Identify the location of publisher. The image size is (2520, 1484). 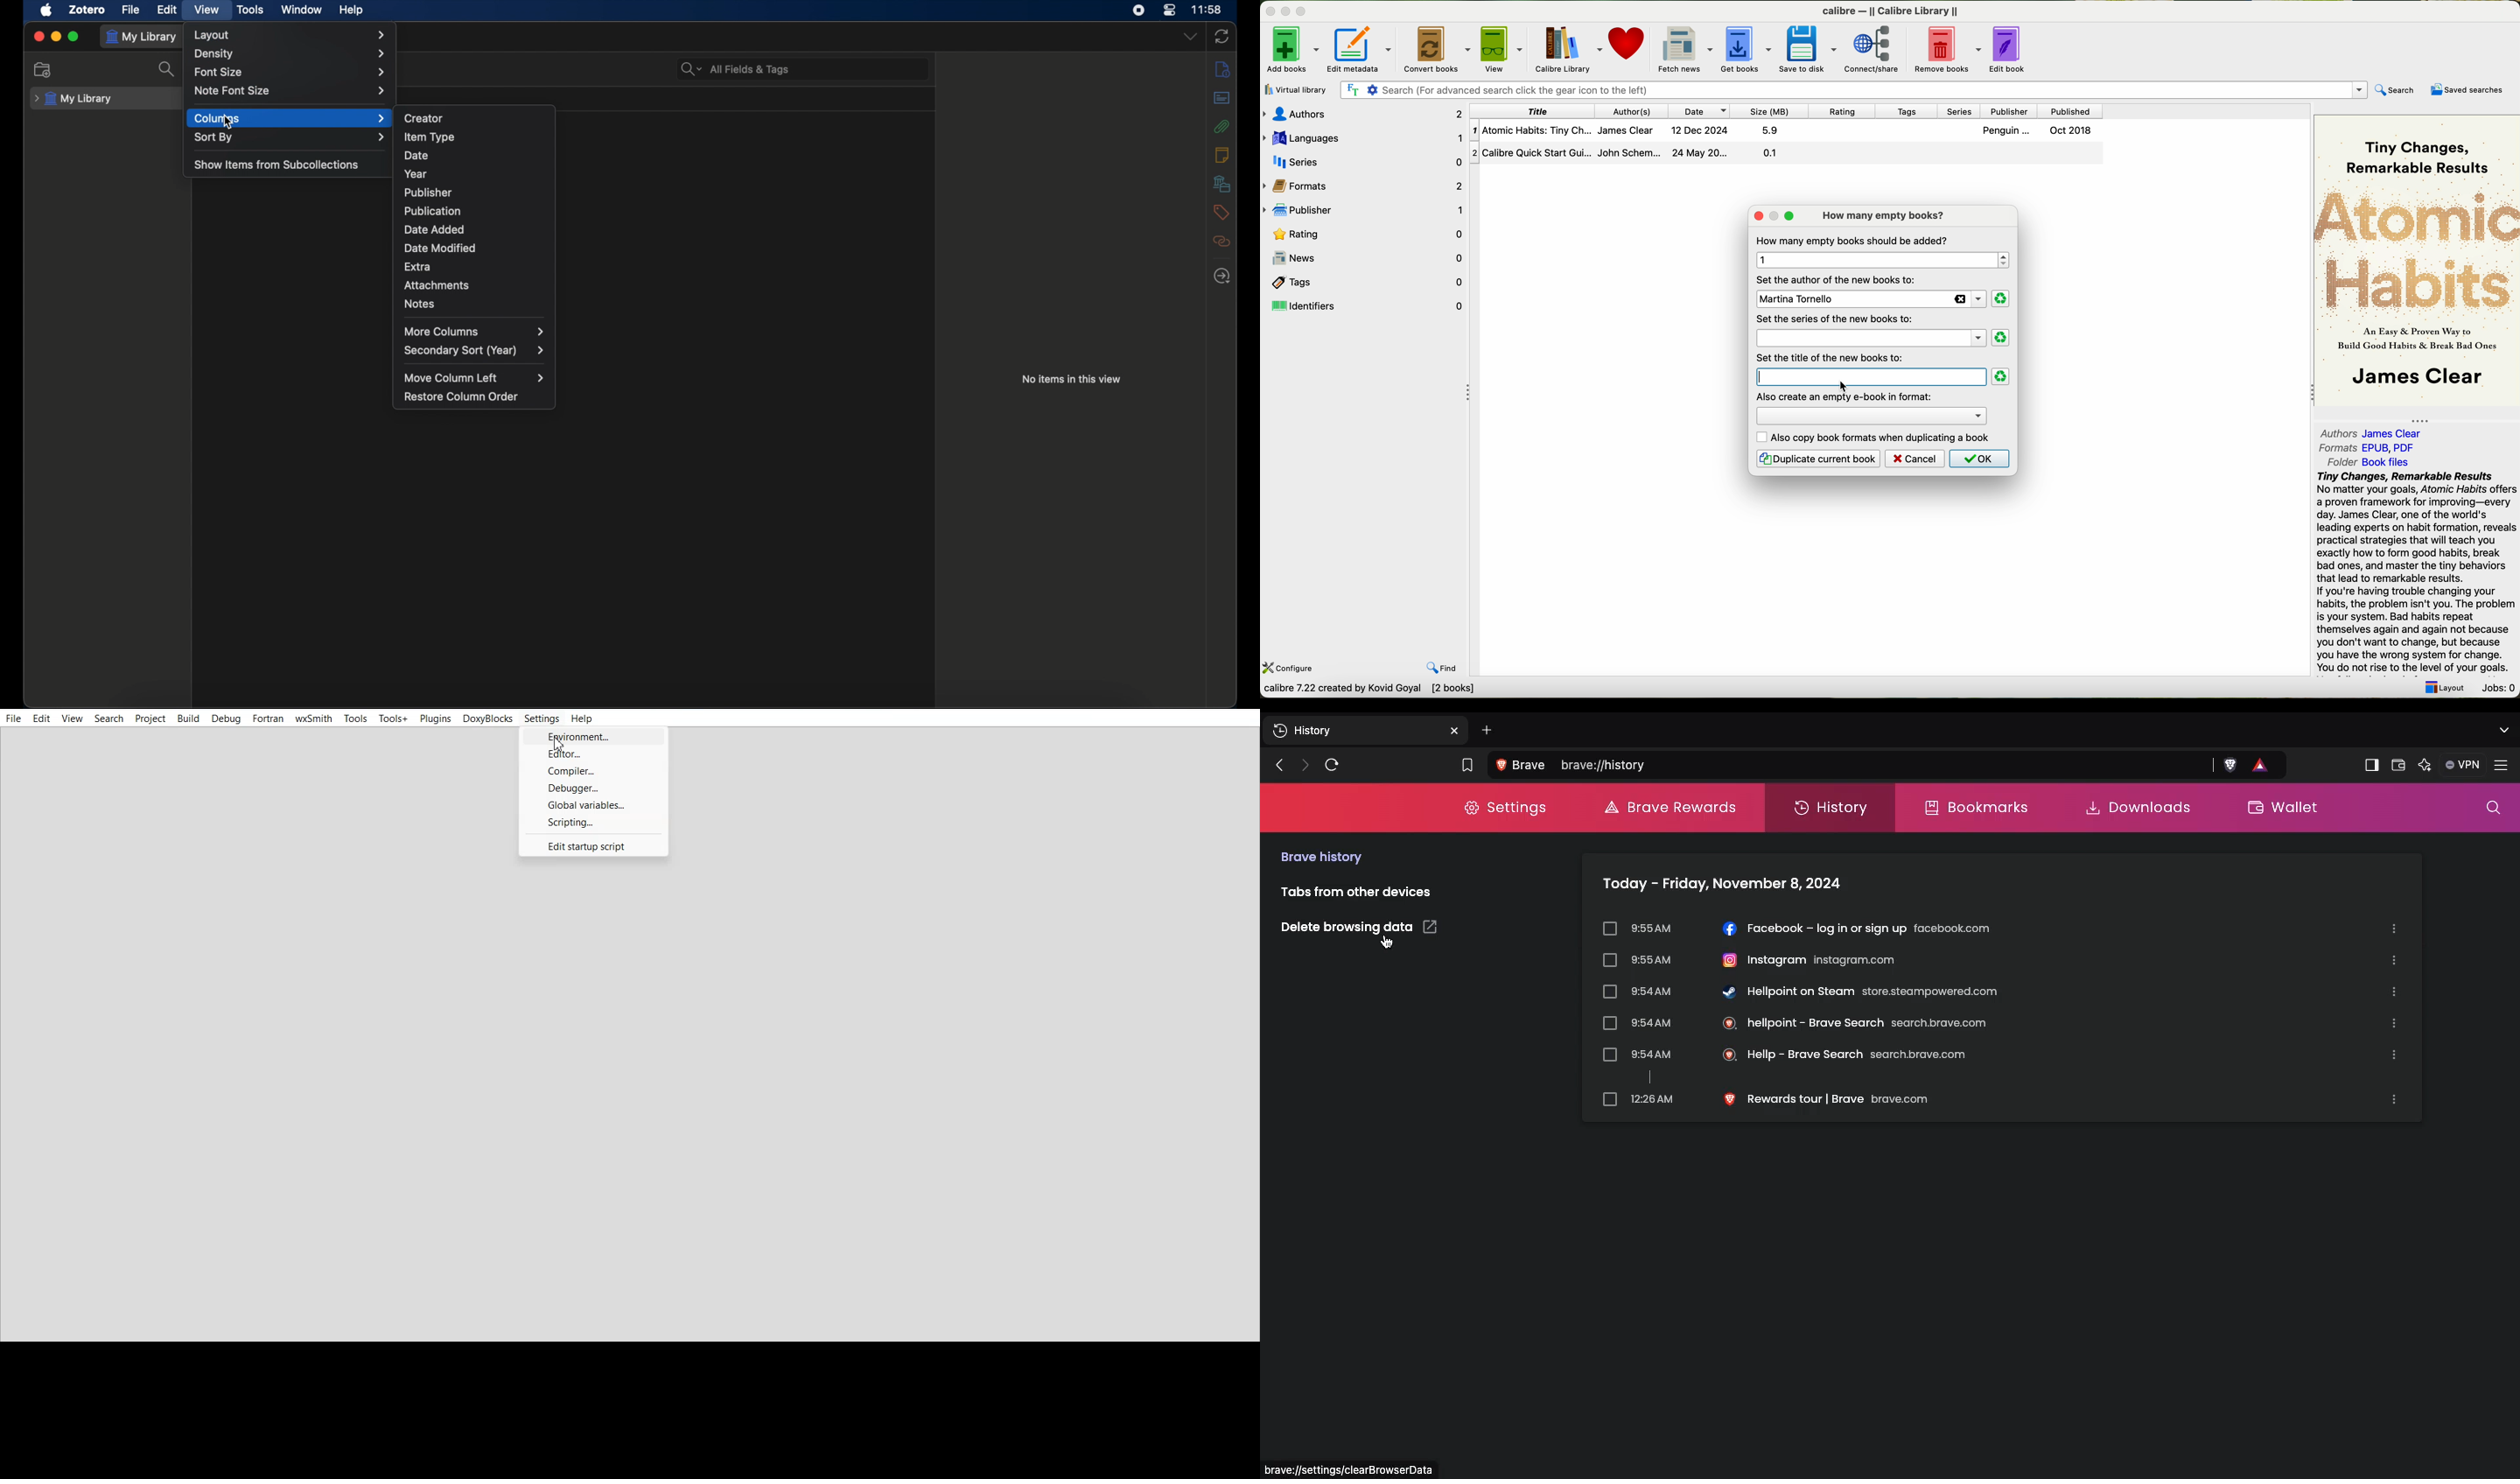
(429, 192).